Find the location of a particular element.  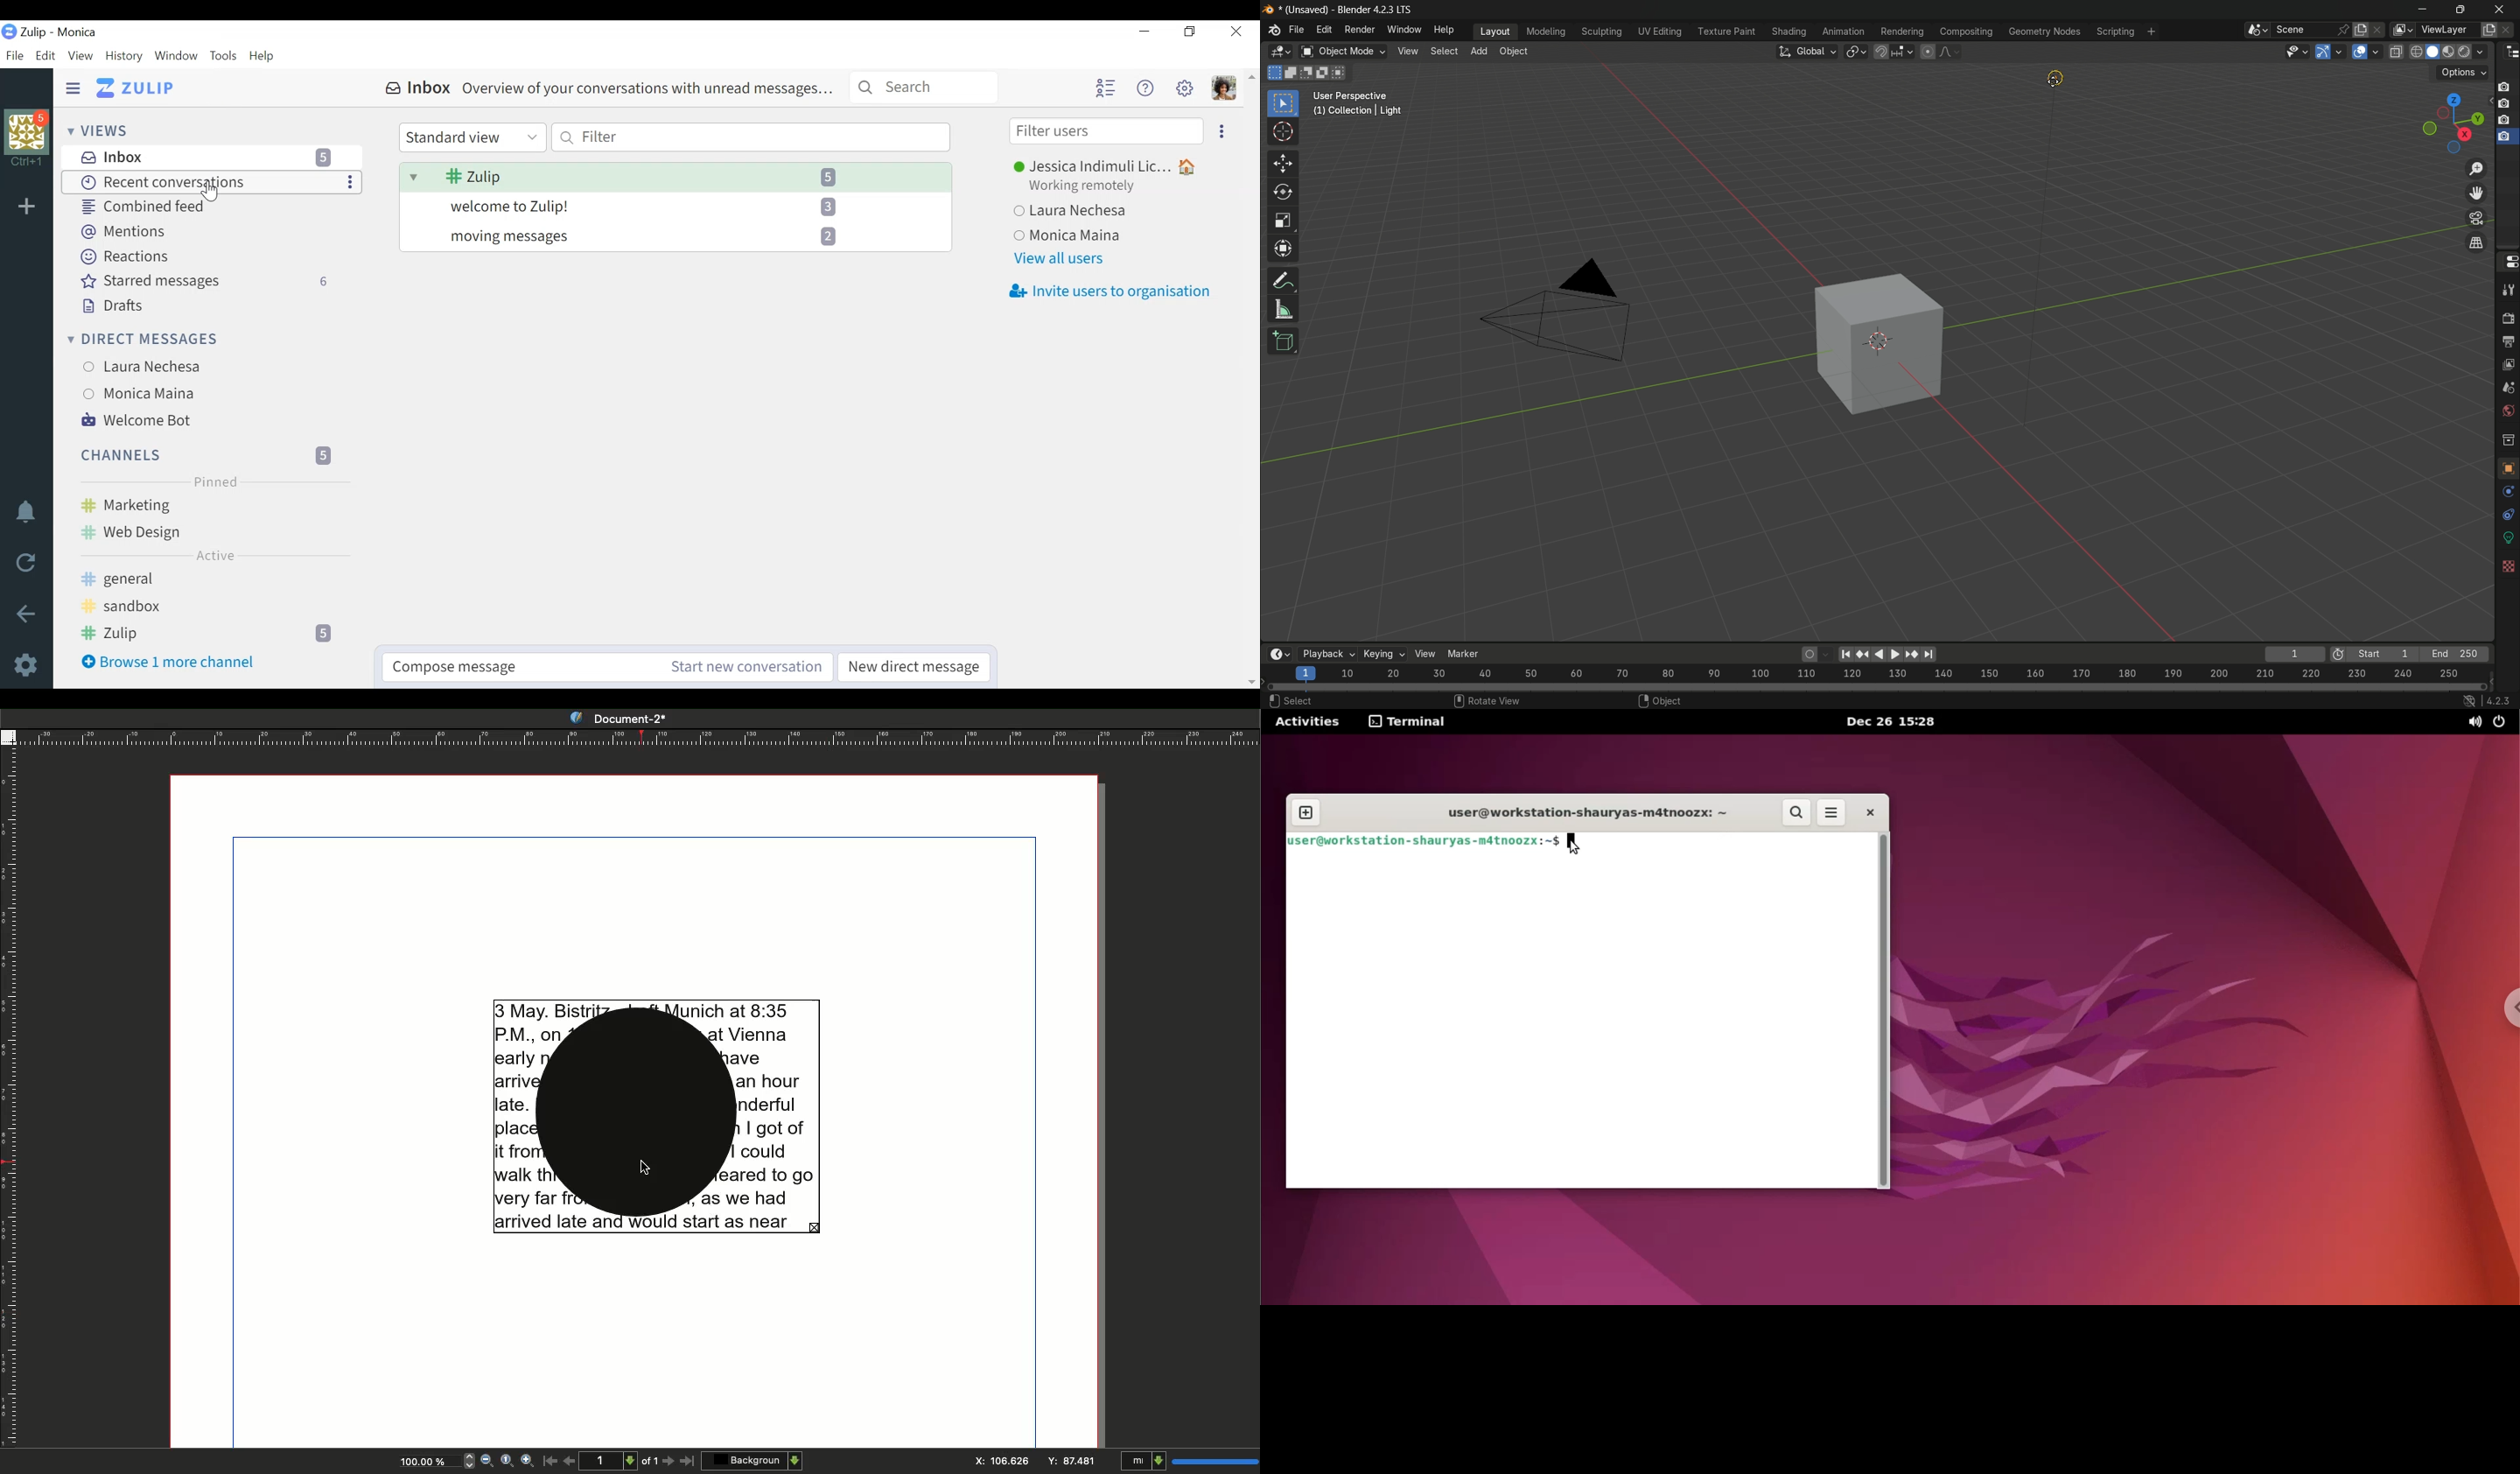

Hide user list is located at coordinates (1105, 88).